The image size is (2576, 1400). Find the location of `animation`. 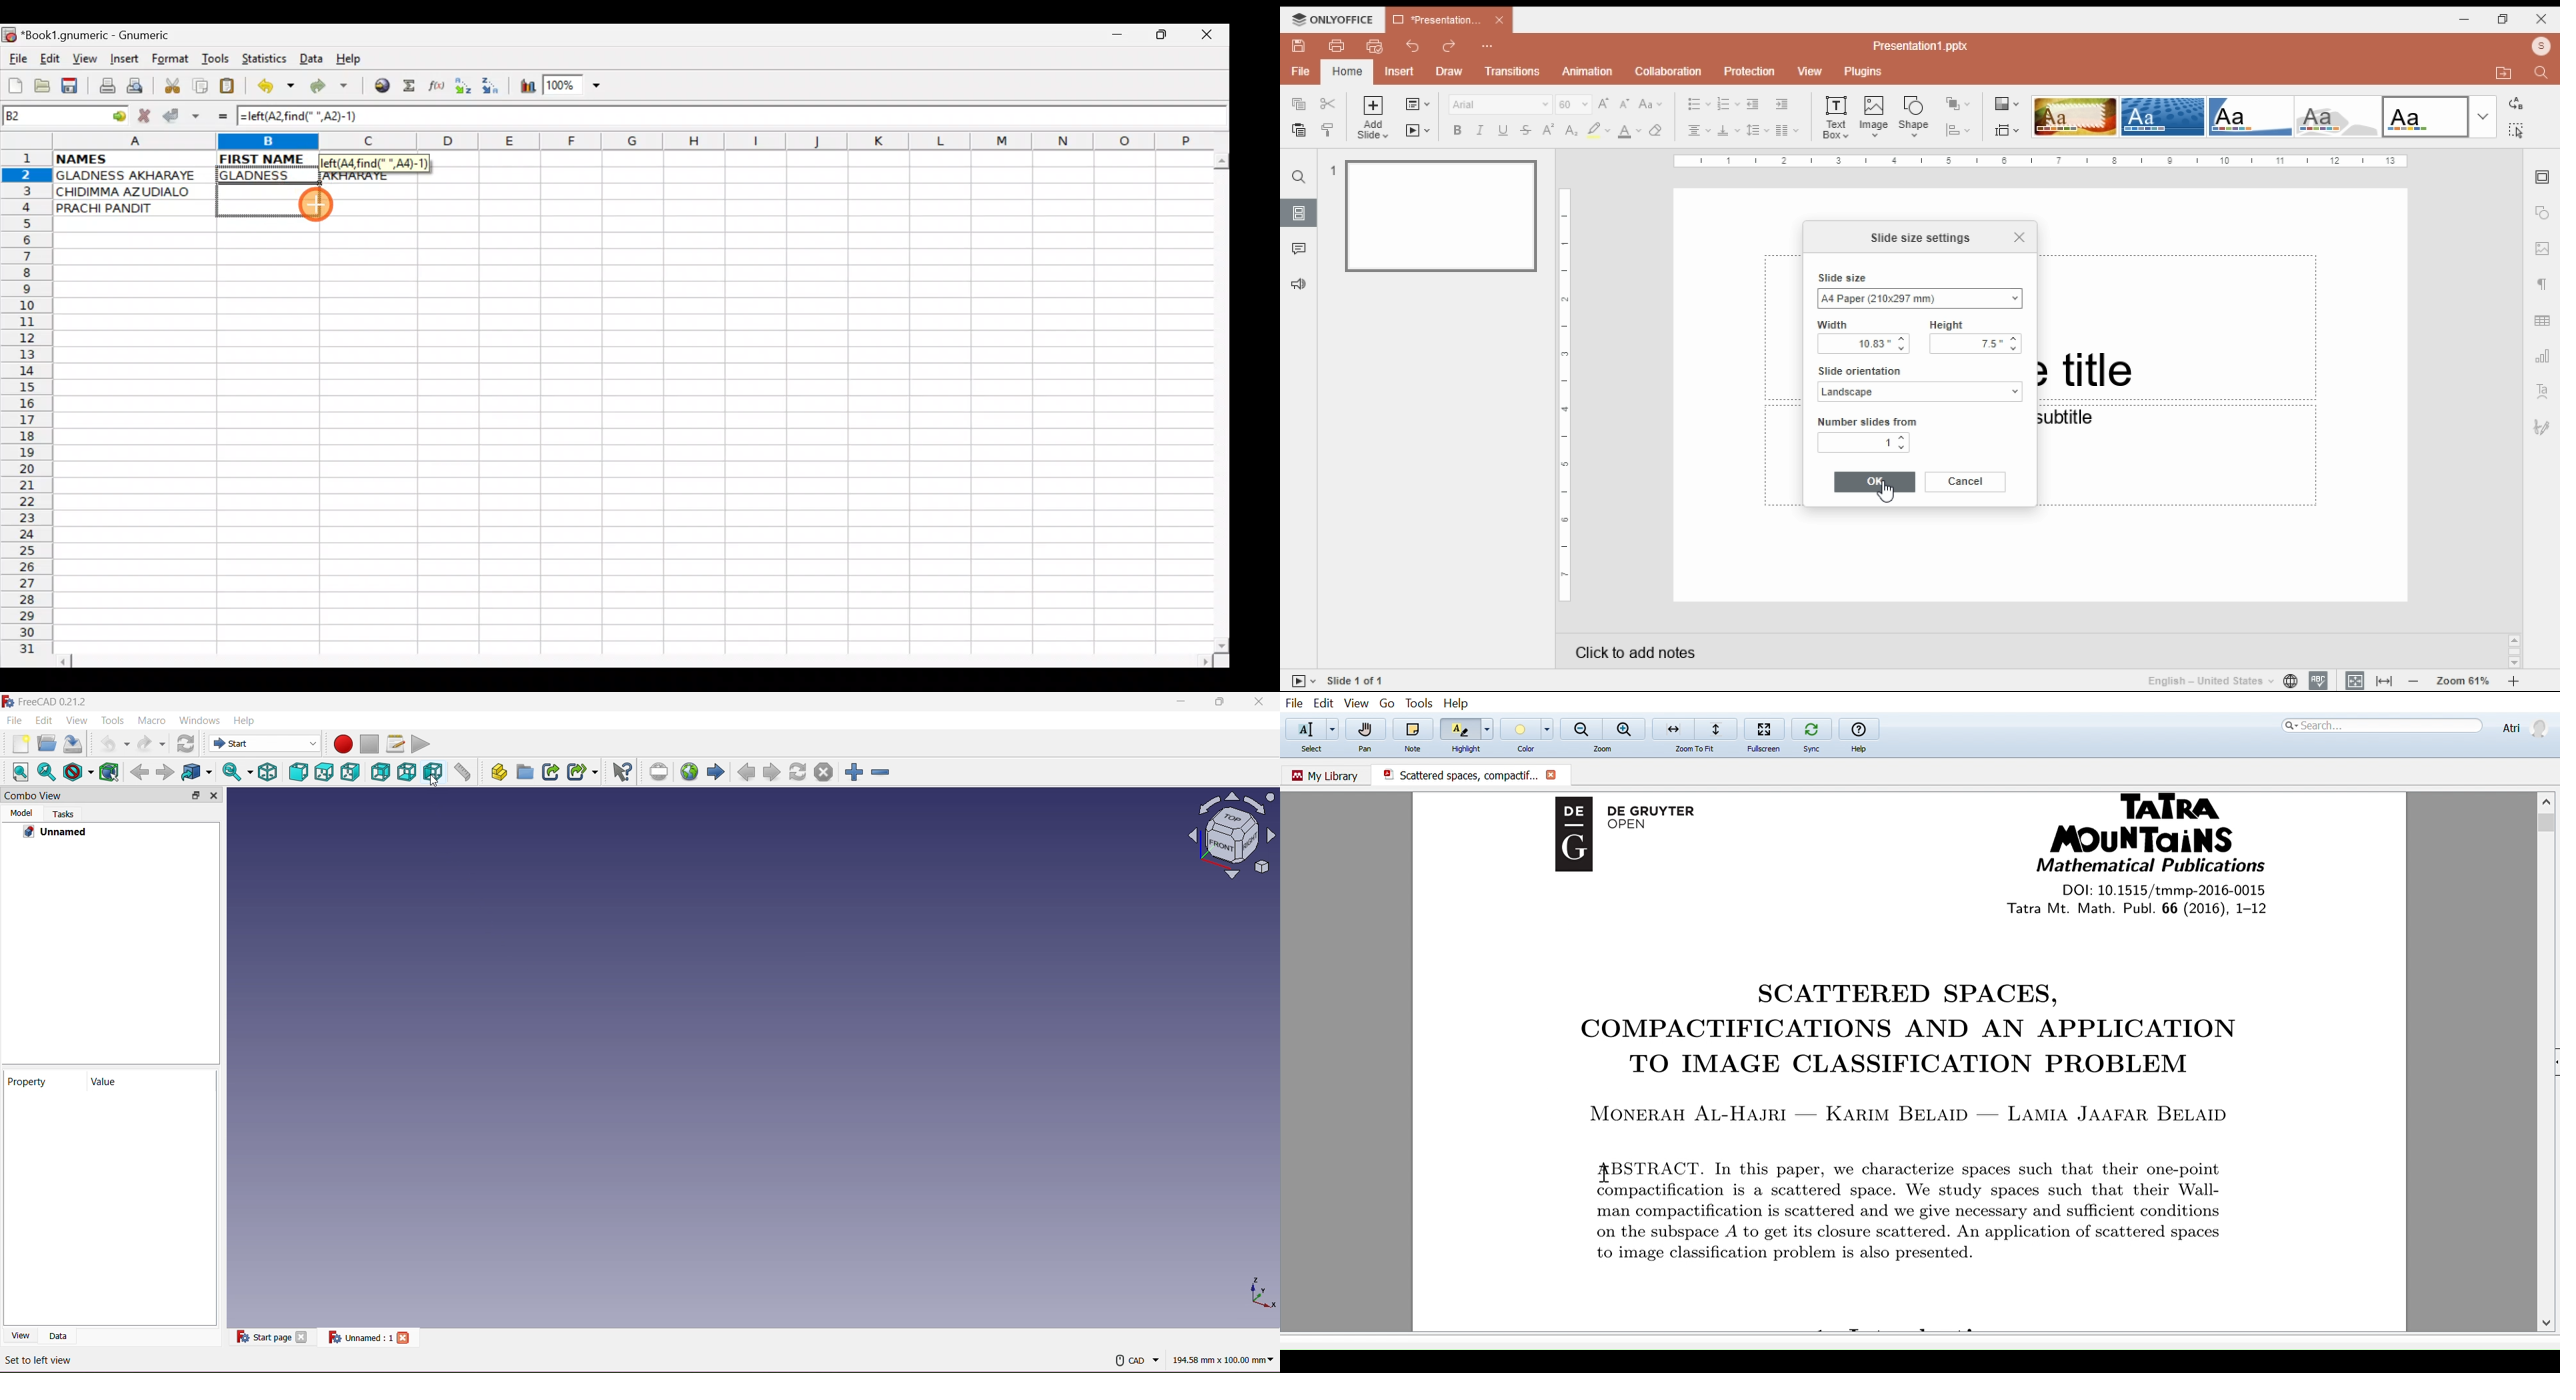

animation is located at coordinates (1589, 71).